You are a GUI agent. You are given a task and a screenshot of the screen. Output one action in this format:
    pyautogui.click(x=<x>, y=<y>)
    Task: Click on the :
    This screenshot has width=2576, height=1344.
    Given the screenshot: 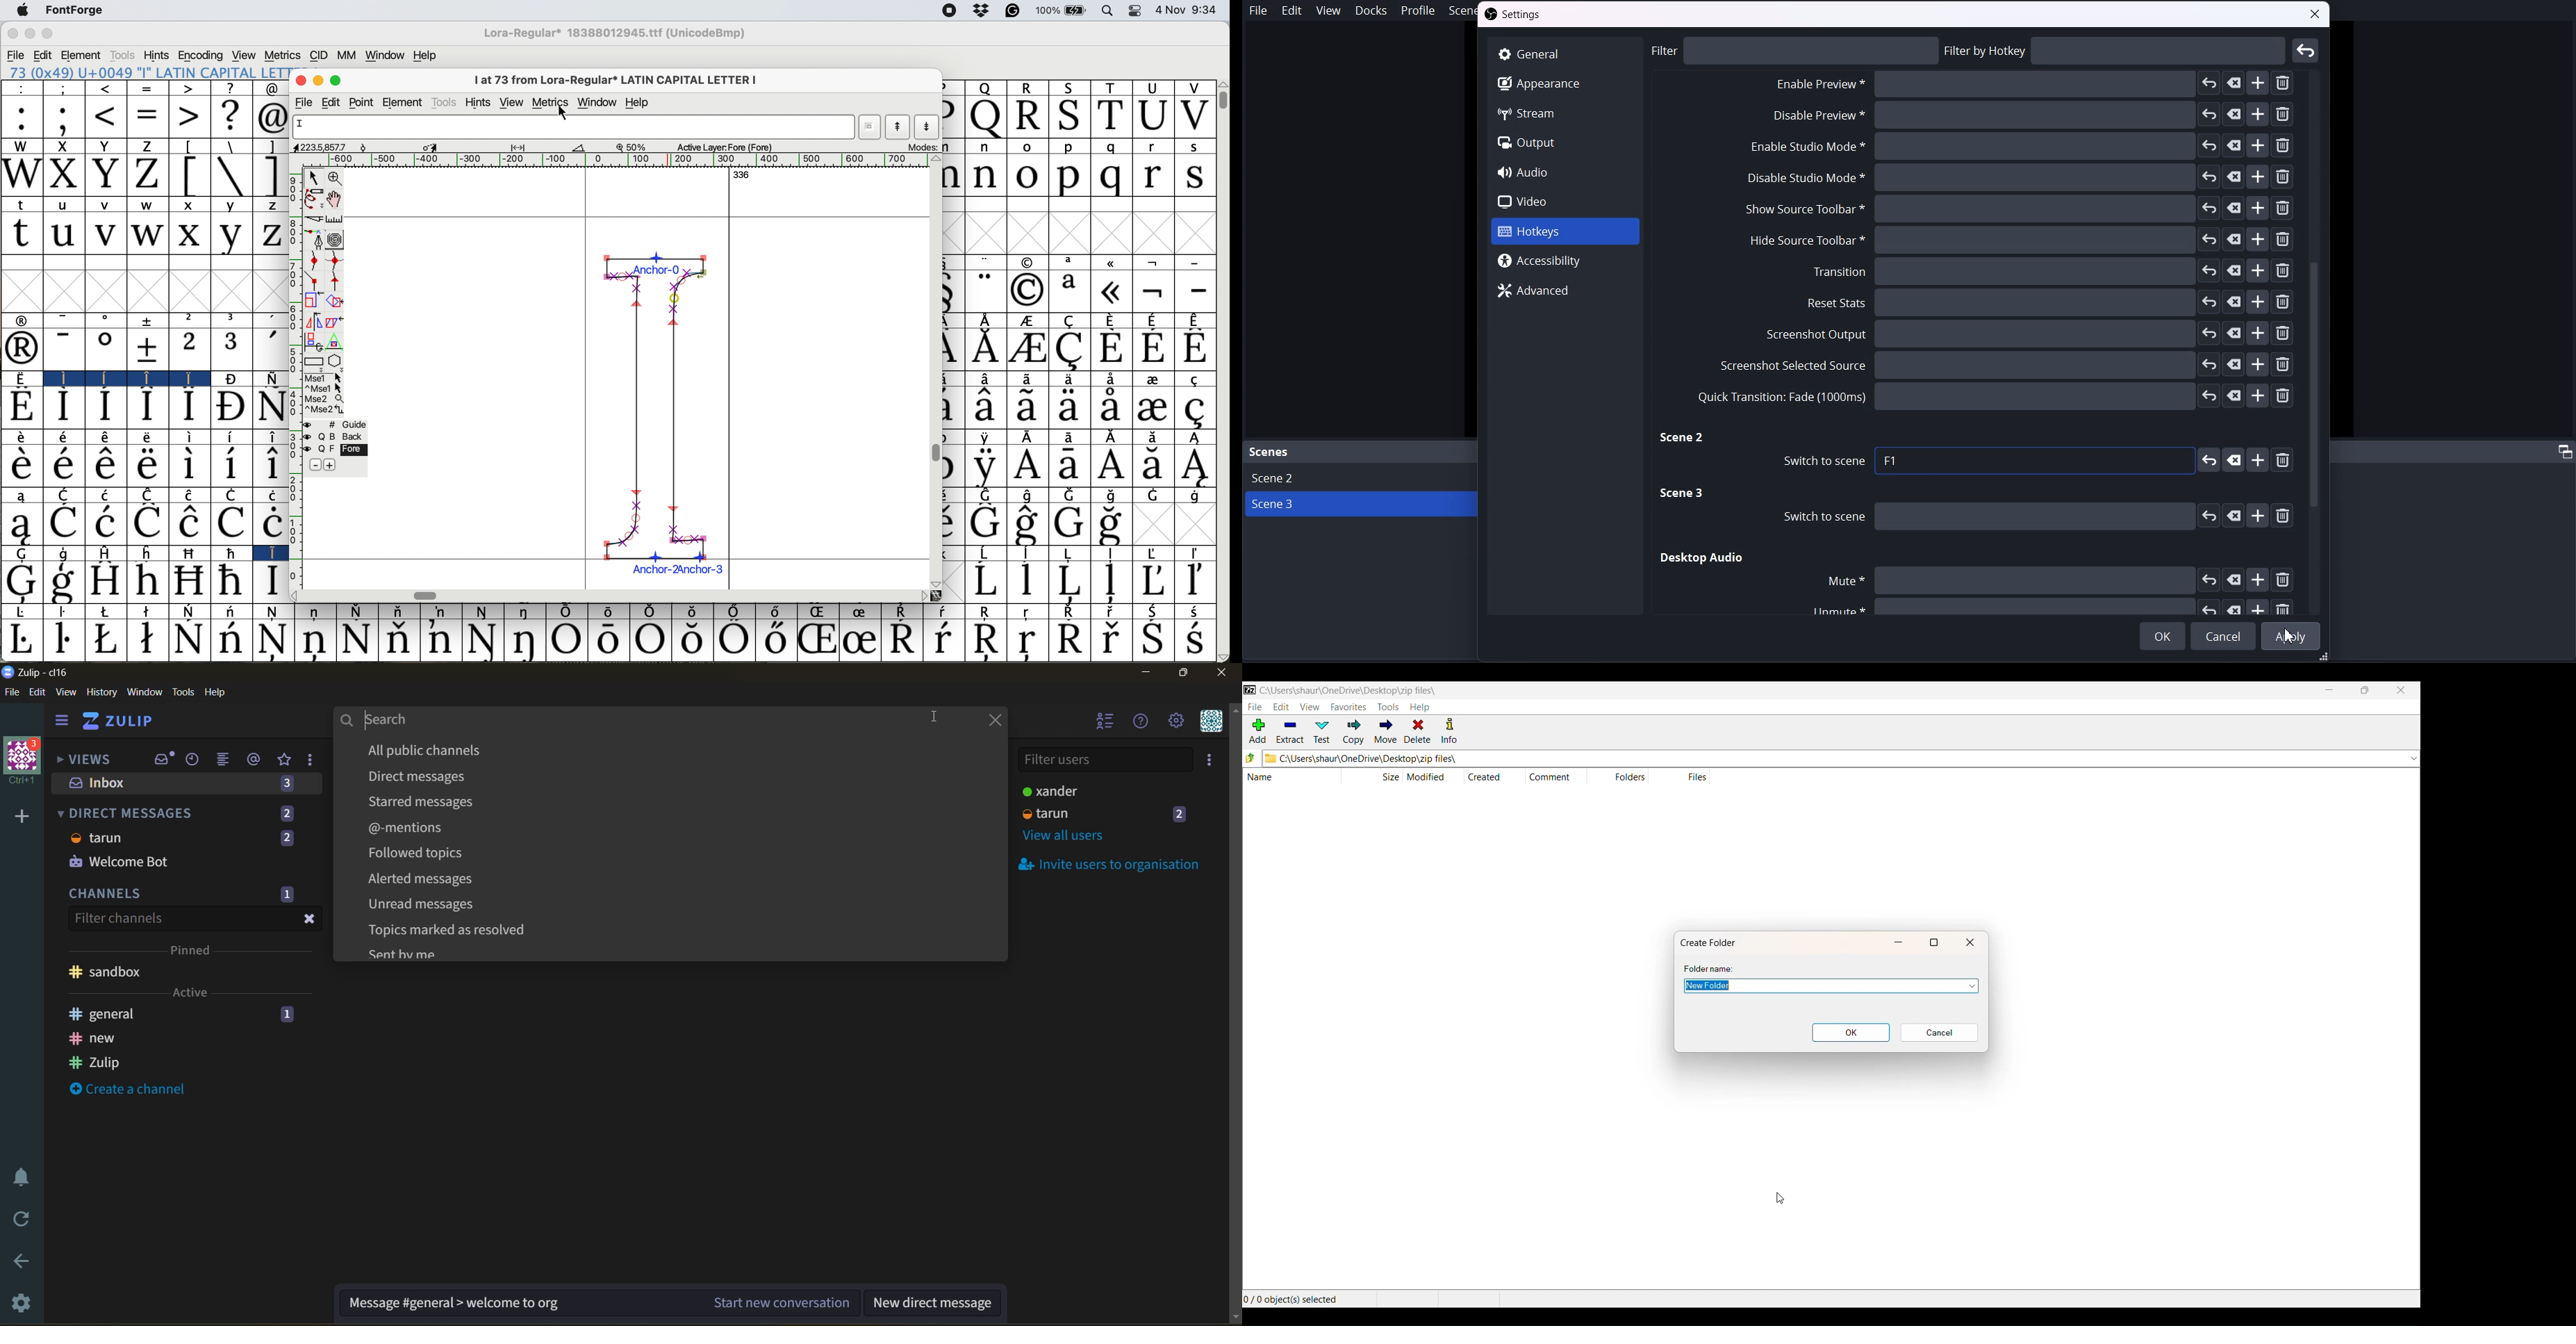 What is the action you would take?
    pyautogui.click(x=21, y=117)
    